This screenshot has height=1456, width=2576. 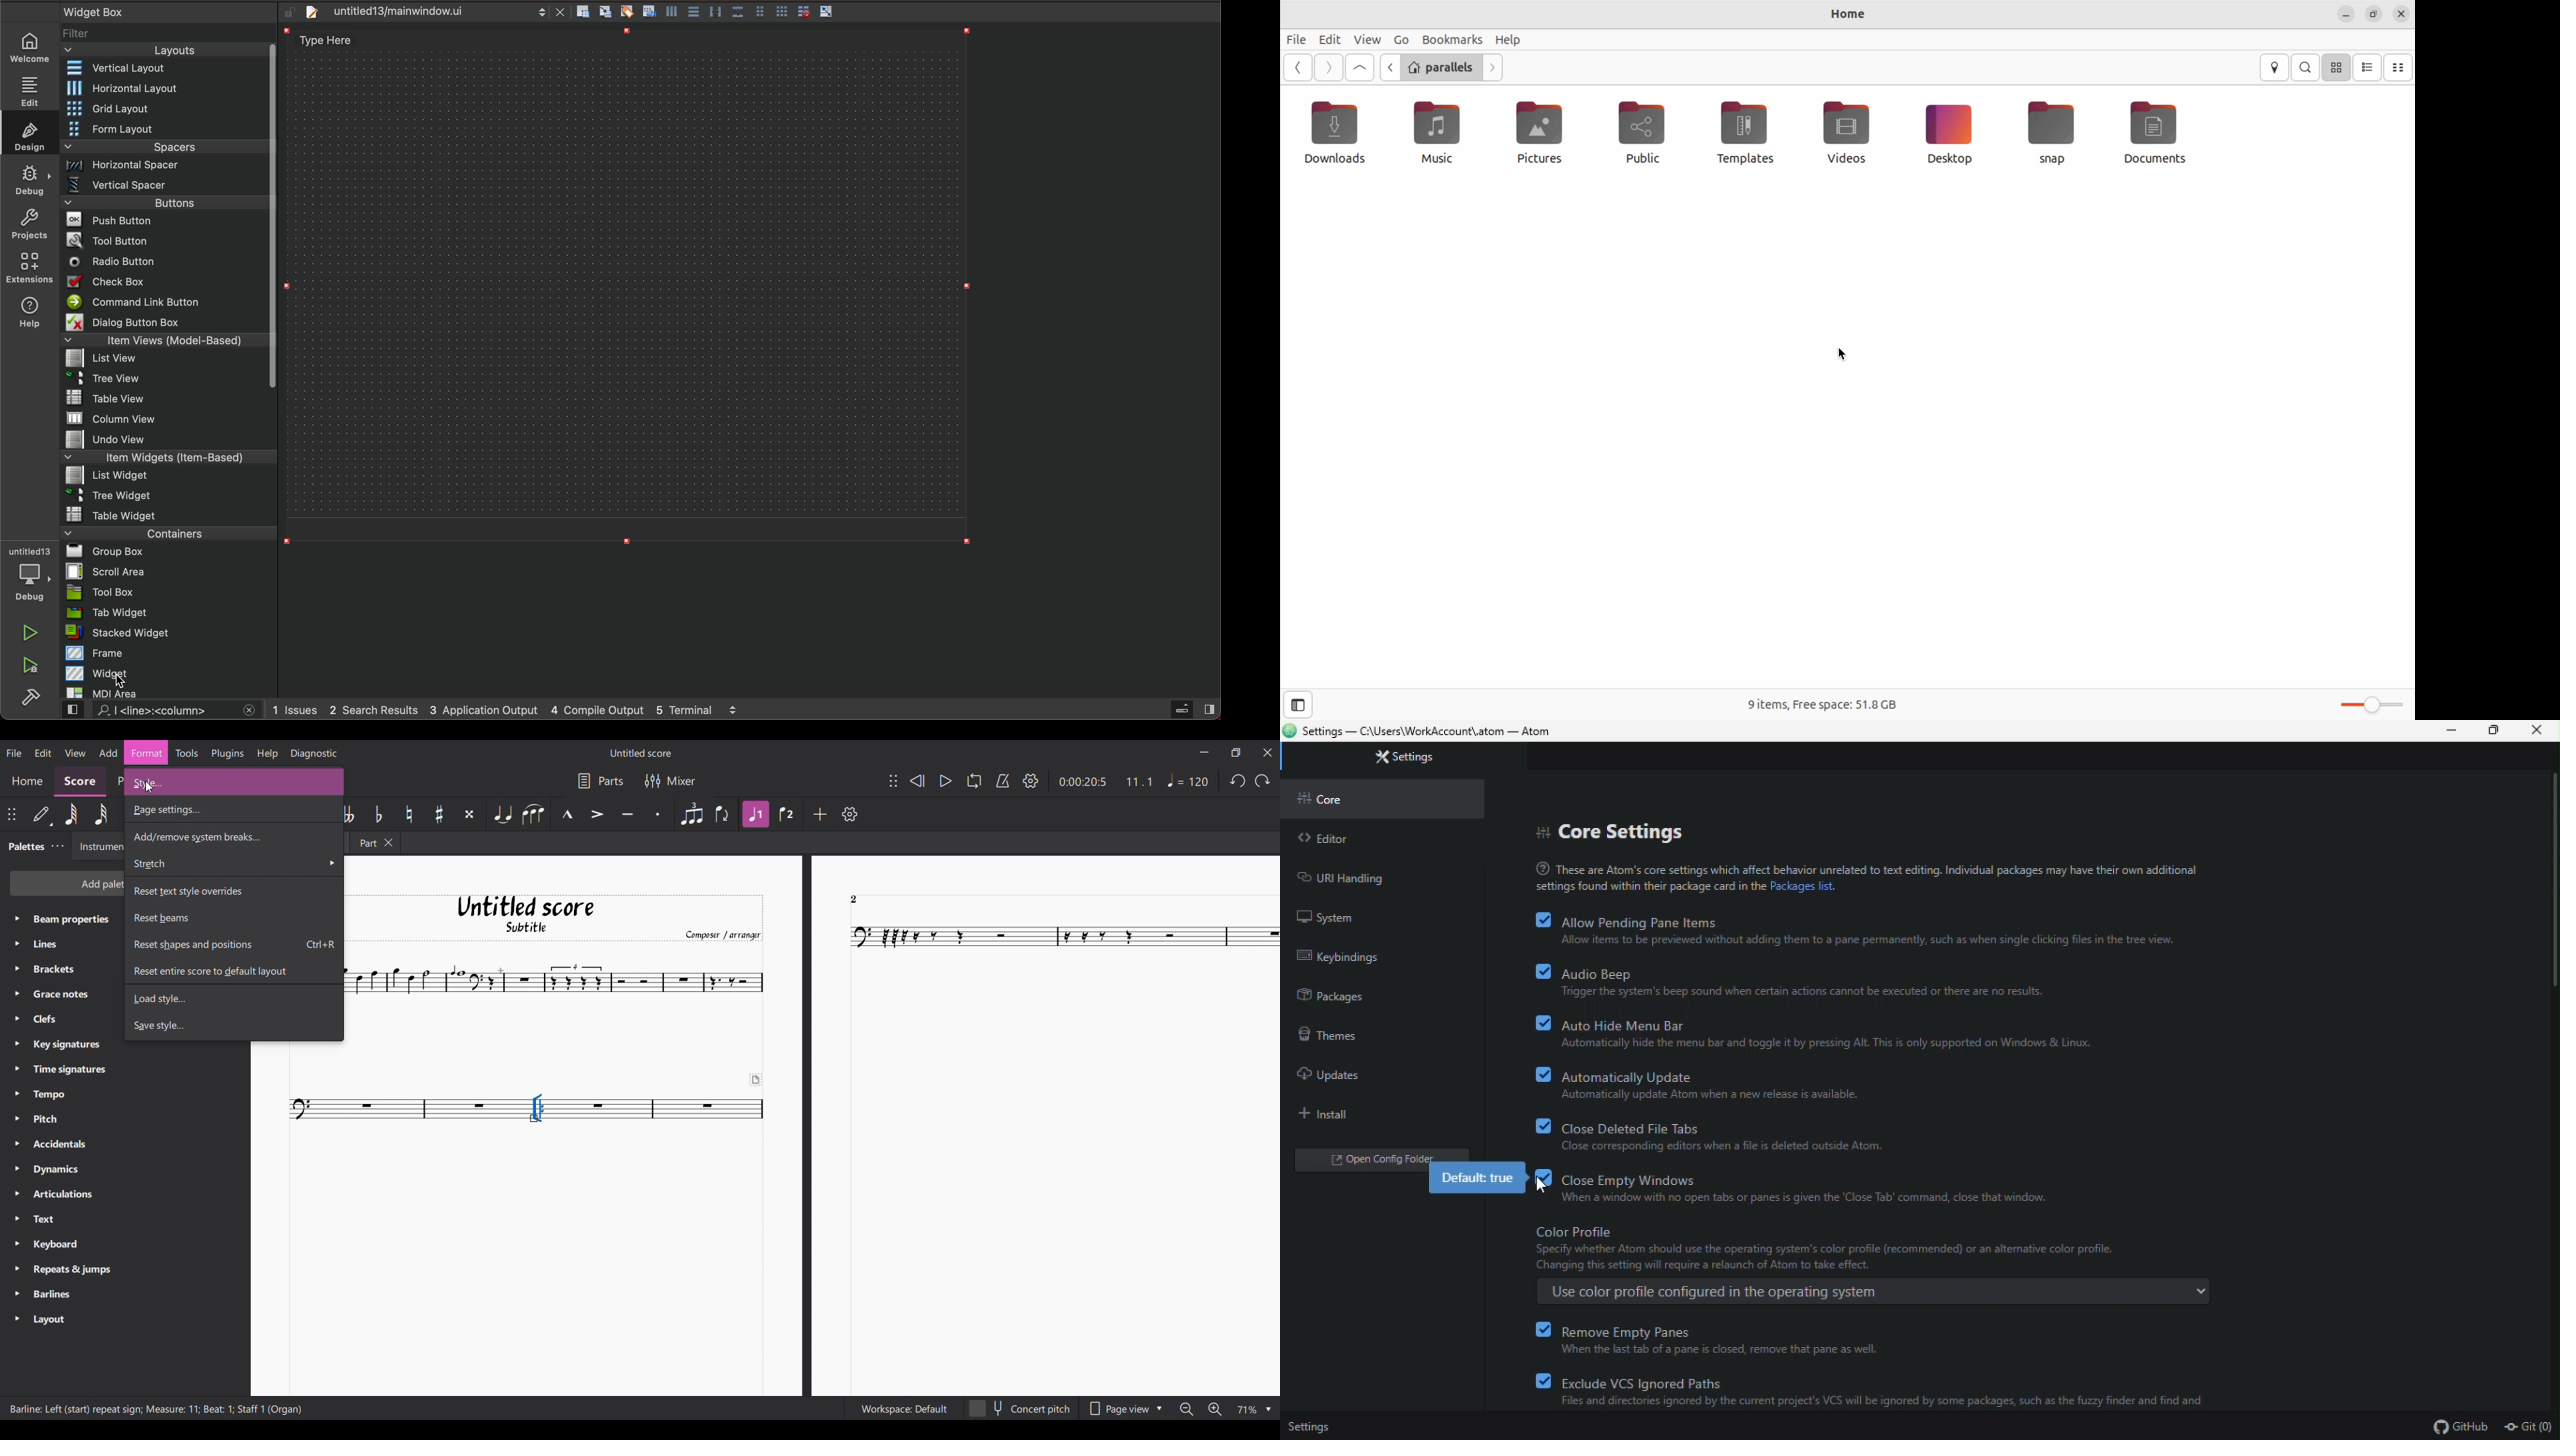 I want to click on tool box, so click(x=165, y=592).